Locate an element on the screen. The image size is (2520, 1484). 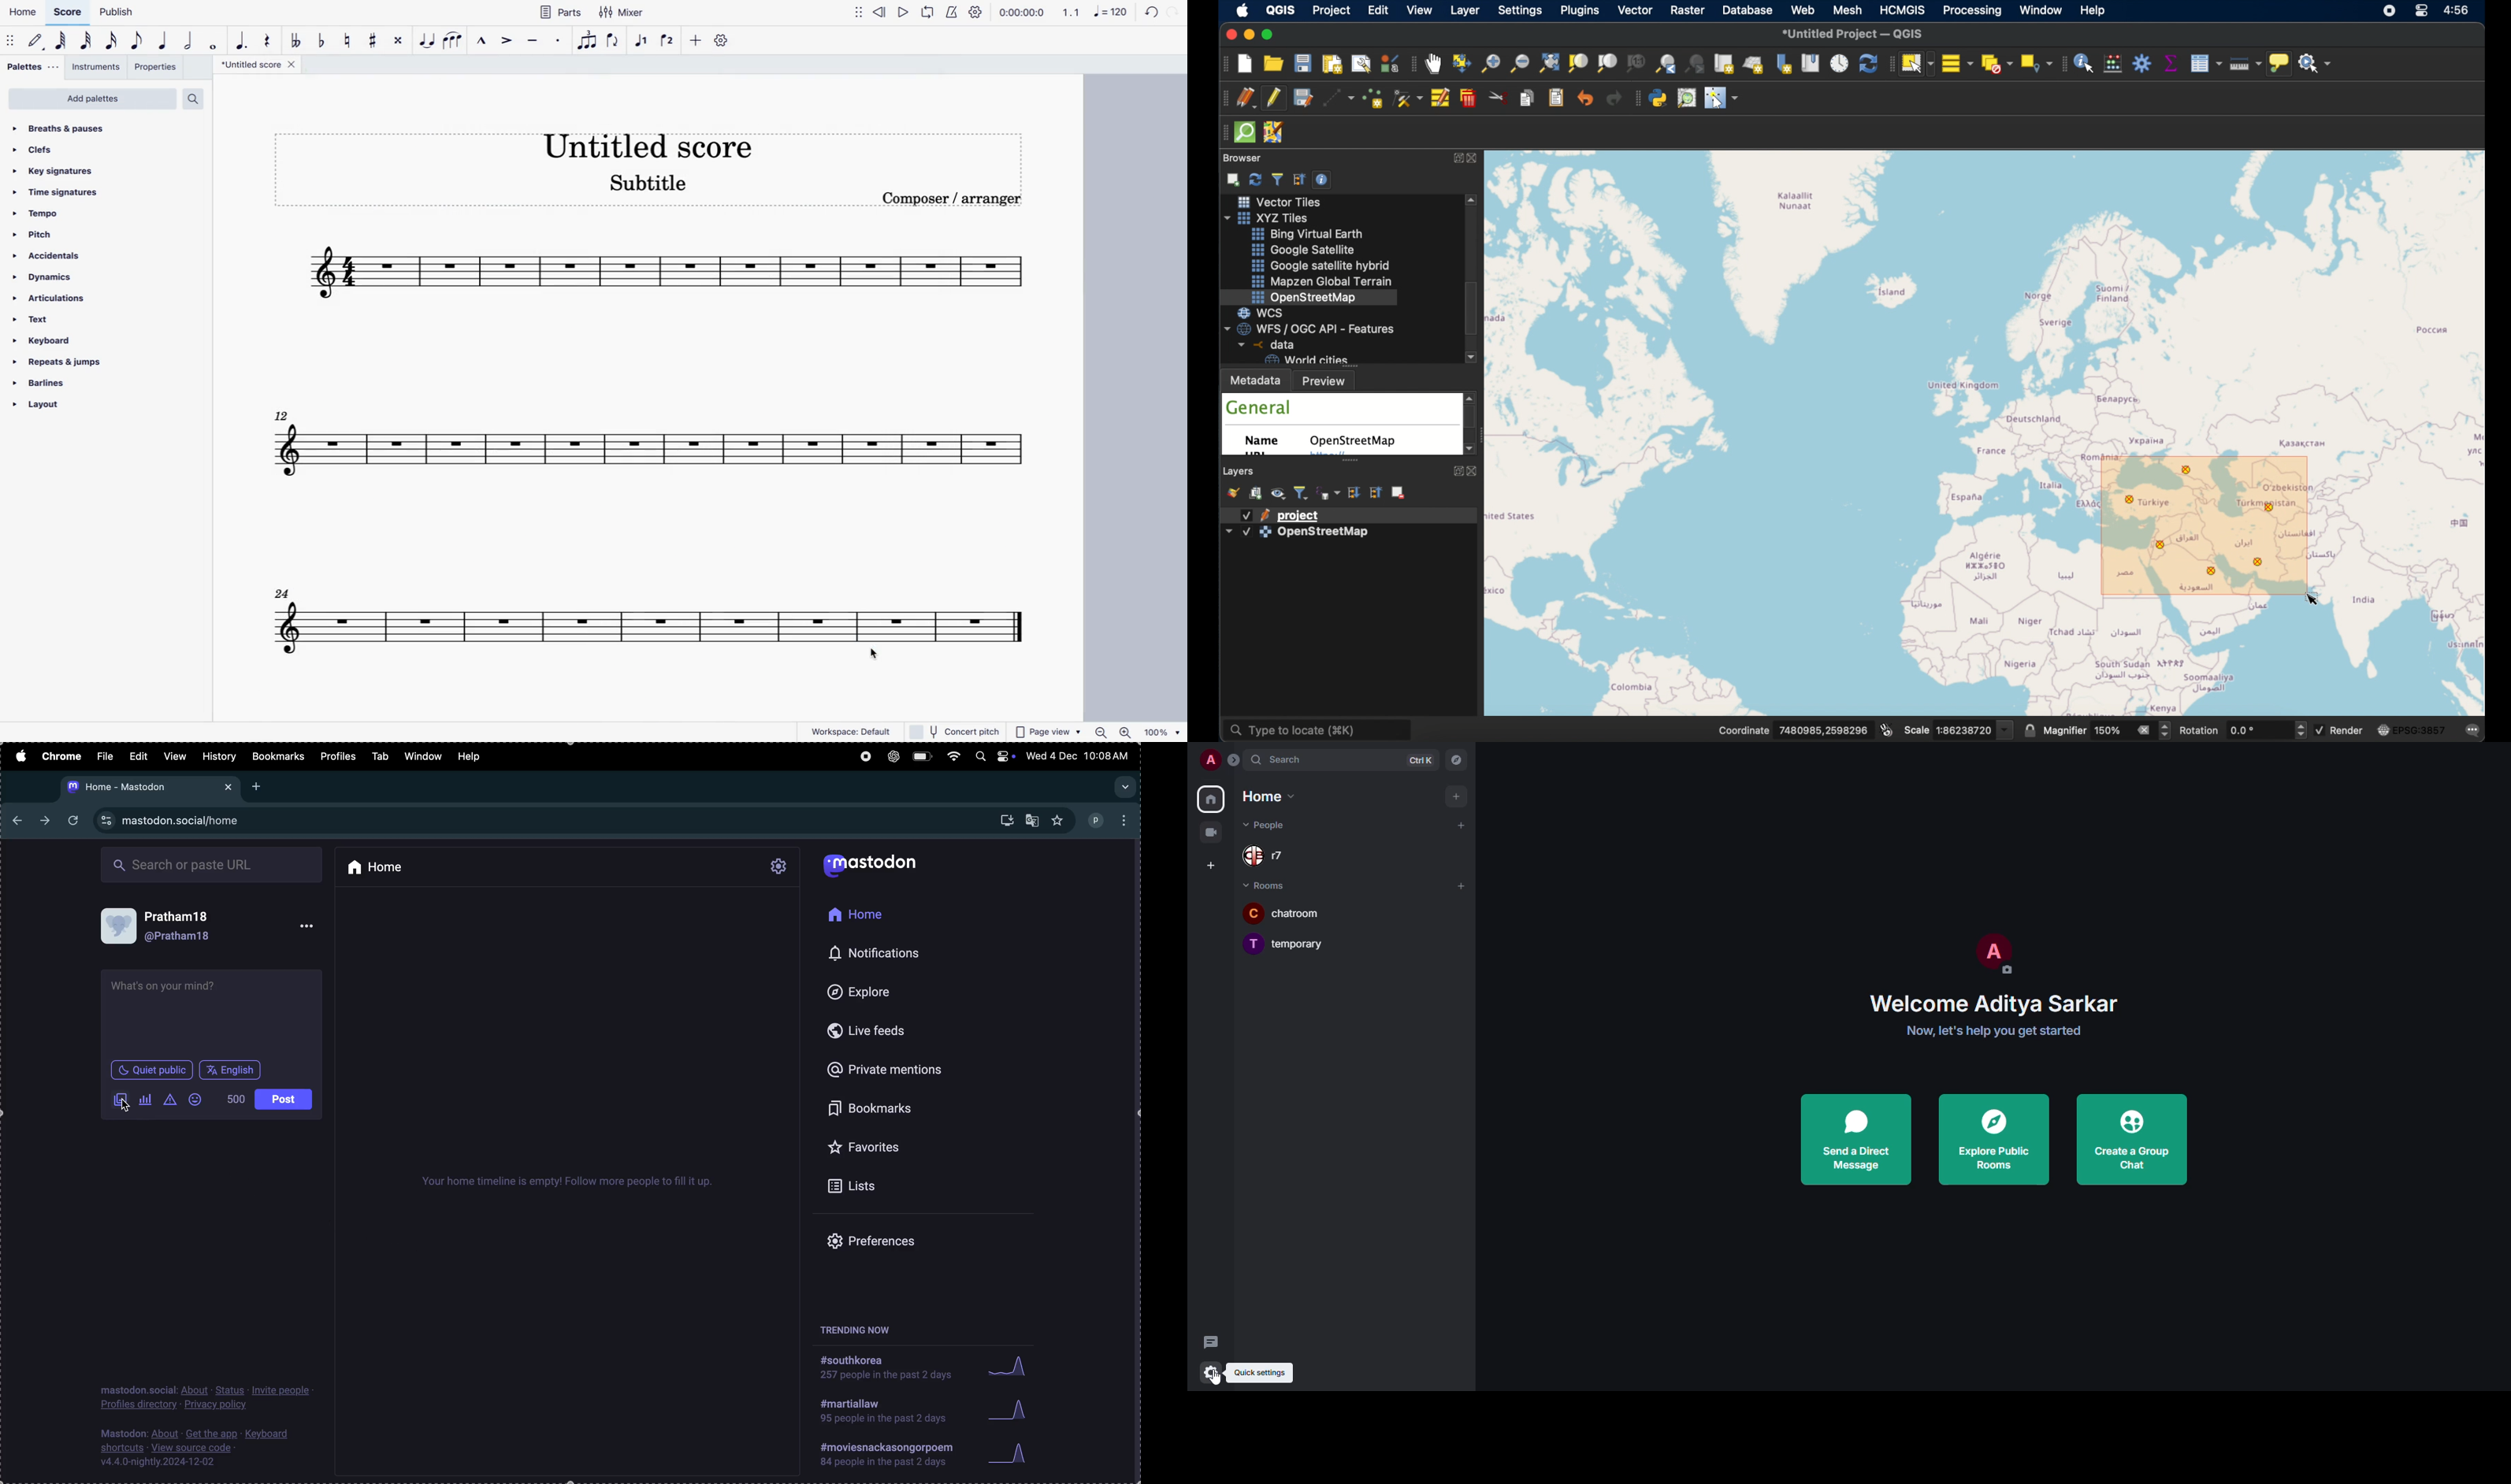
profile is located at coordinates (1209, 762).